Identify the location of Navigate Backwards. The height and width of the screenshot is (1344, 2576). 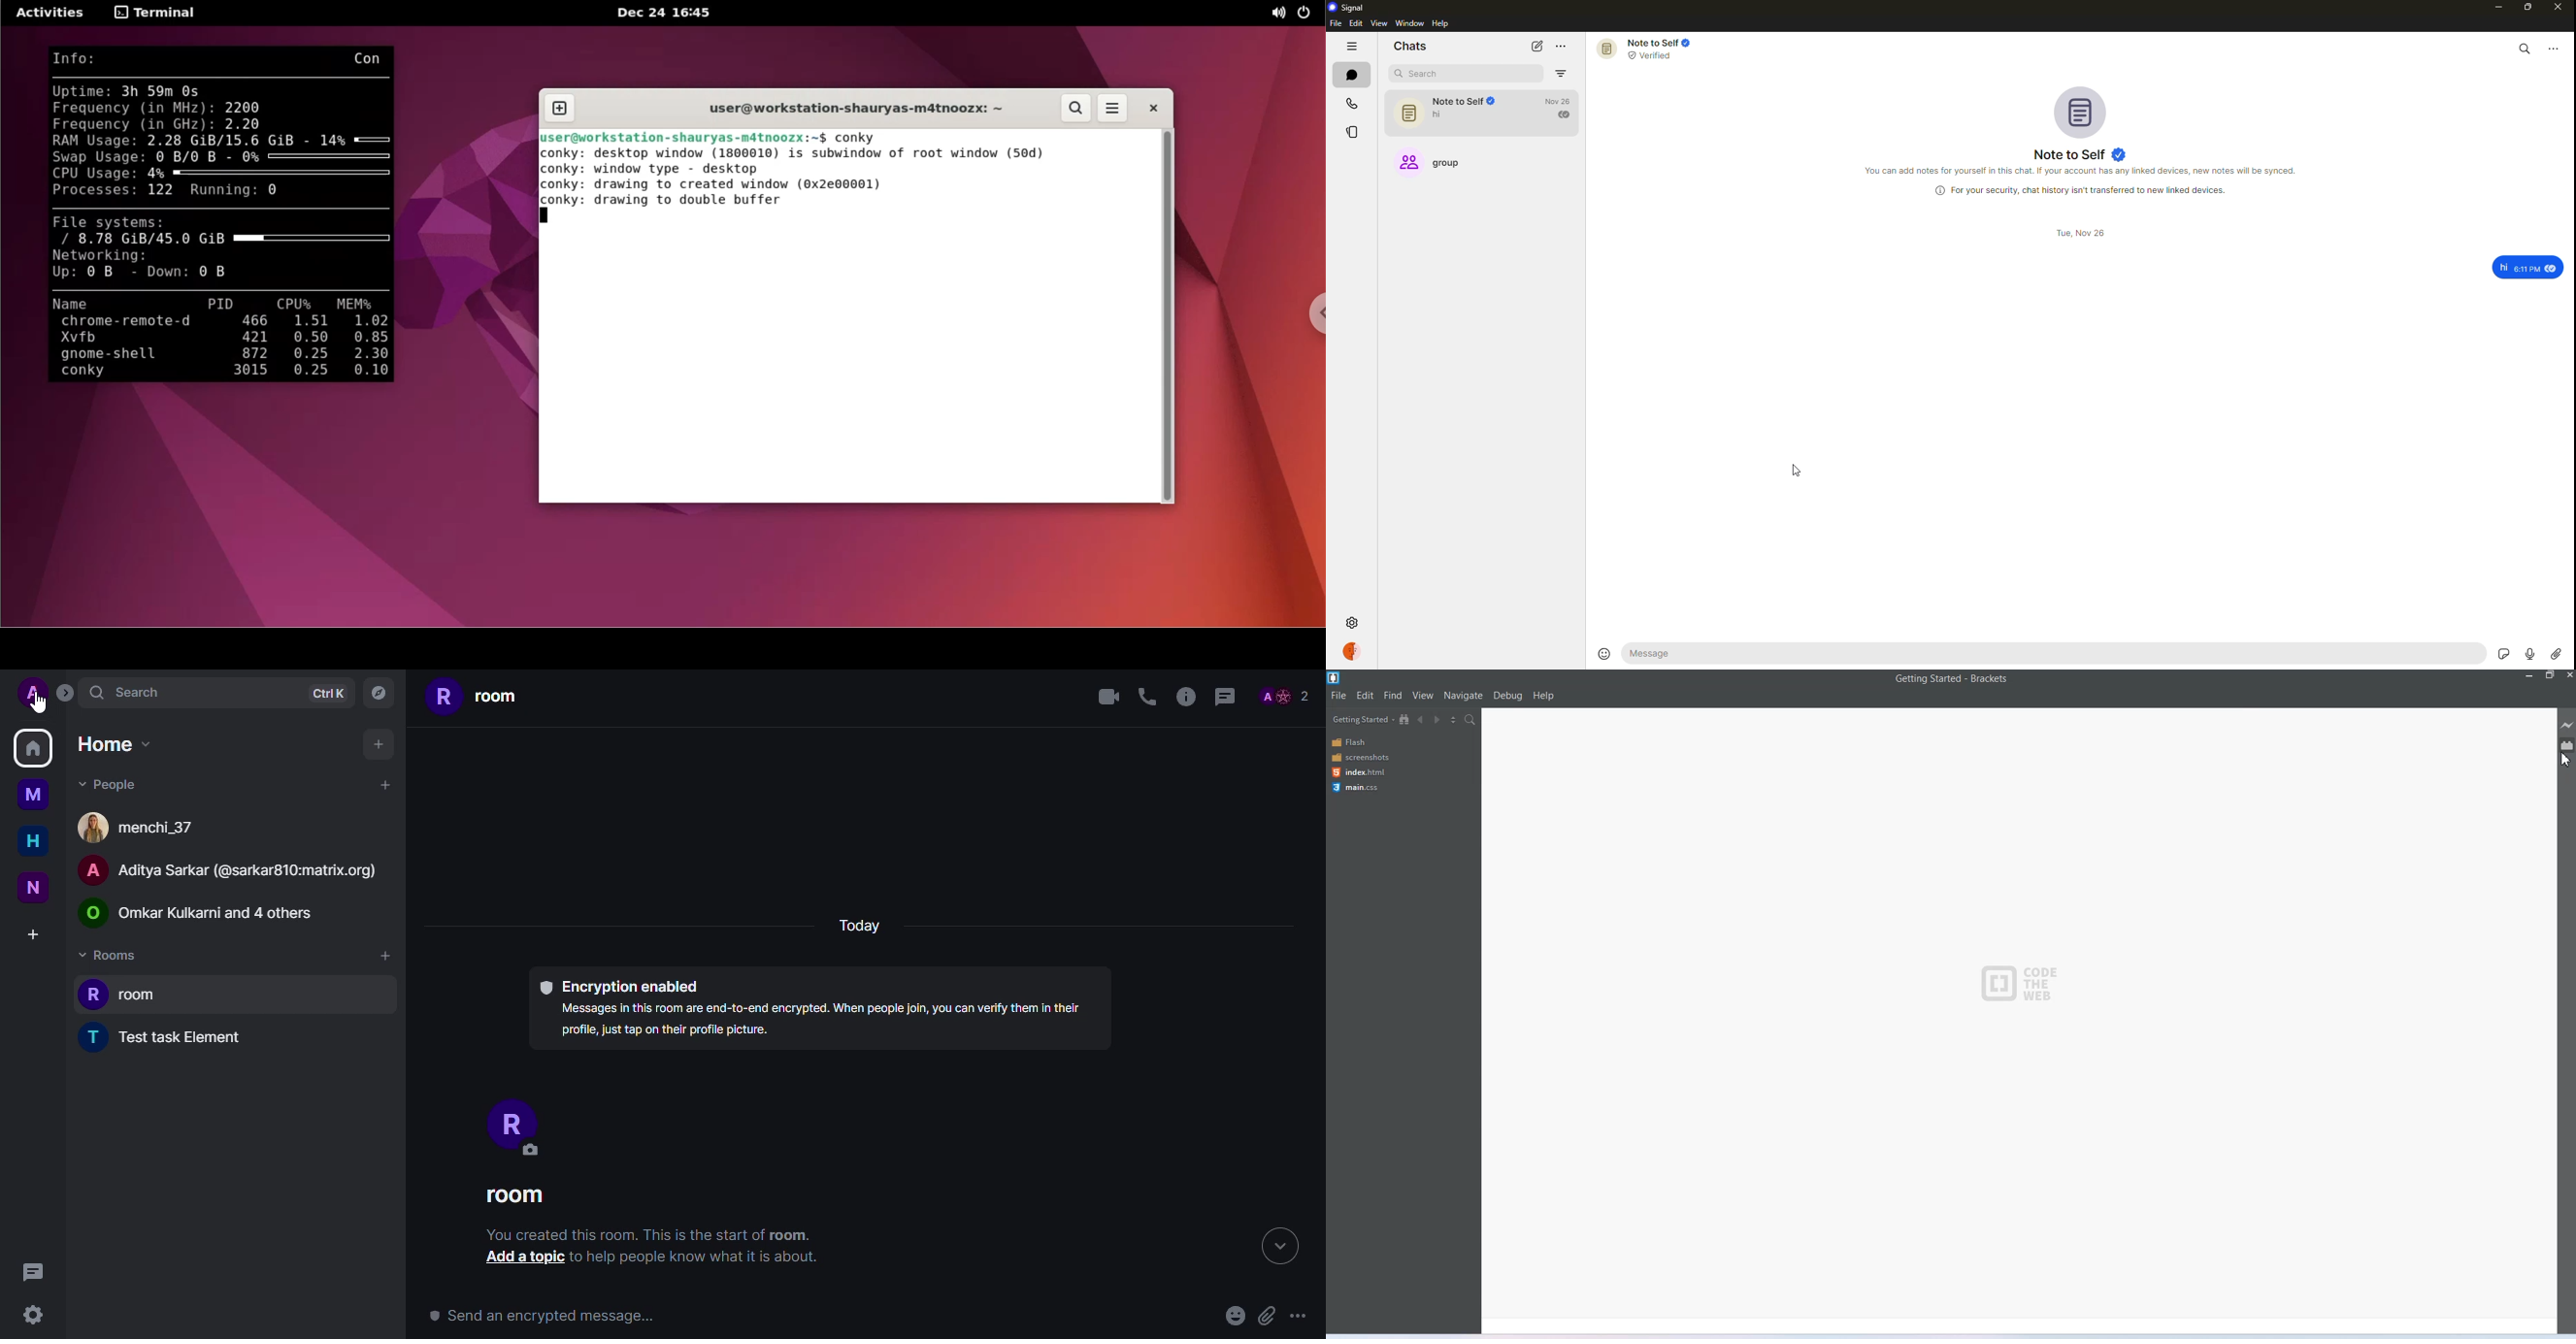
(1422, 720).